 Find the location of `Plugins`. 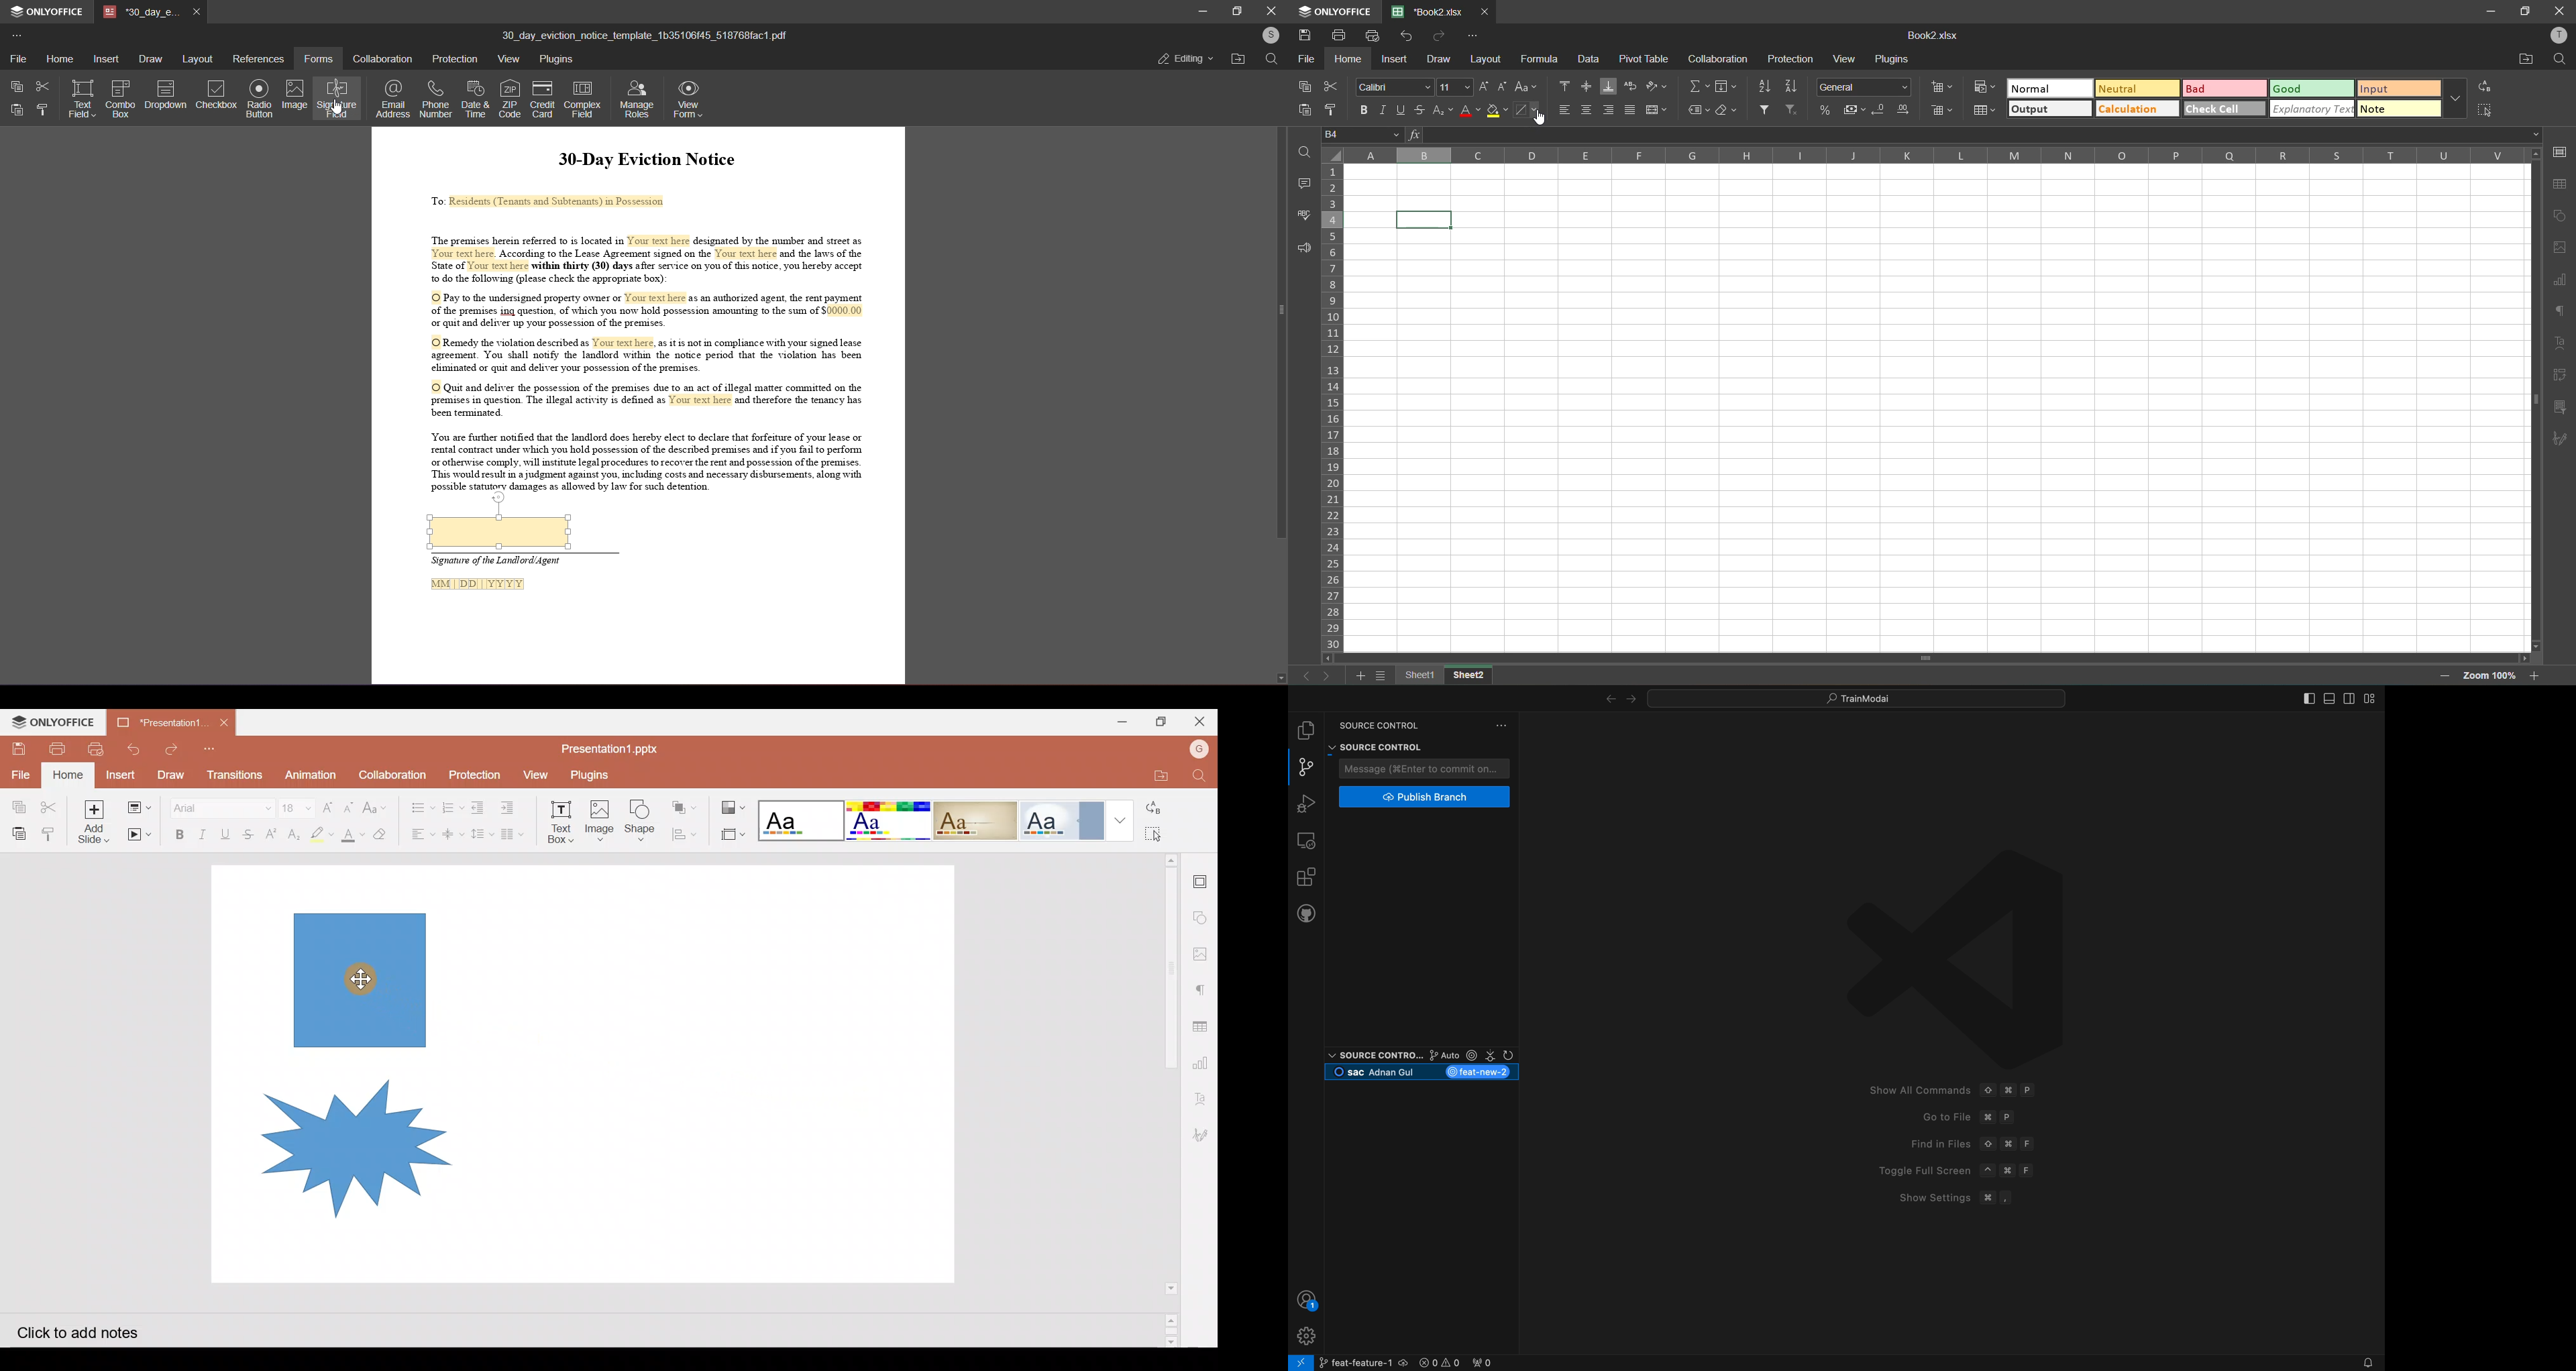

Plugins is located at coordinates (599, 772).